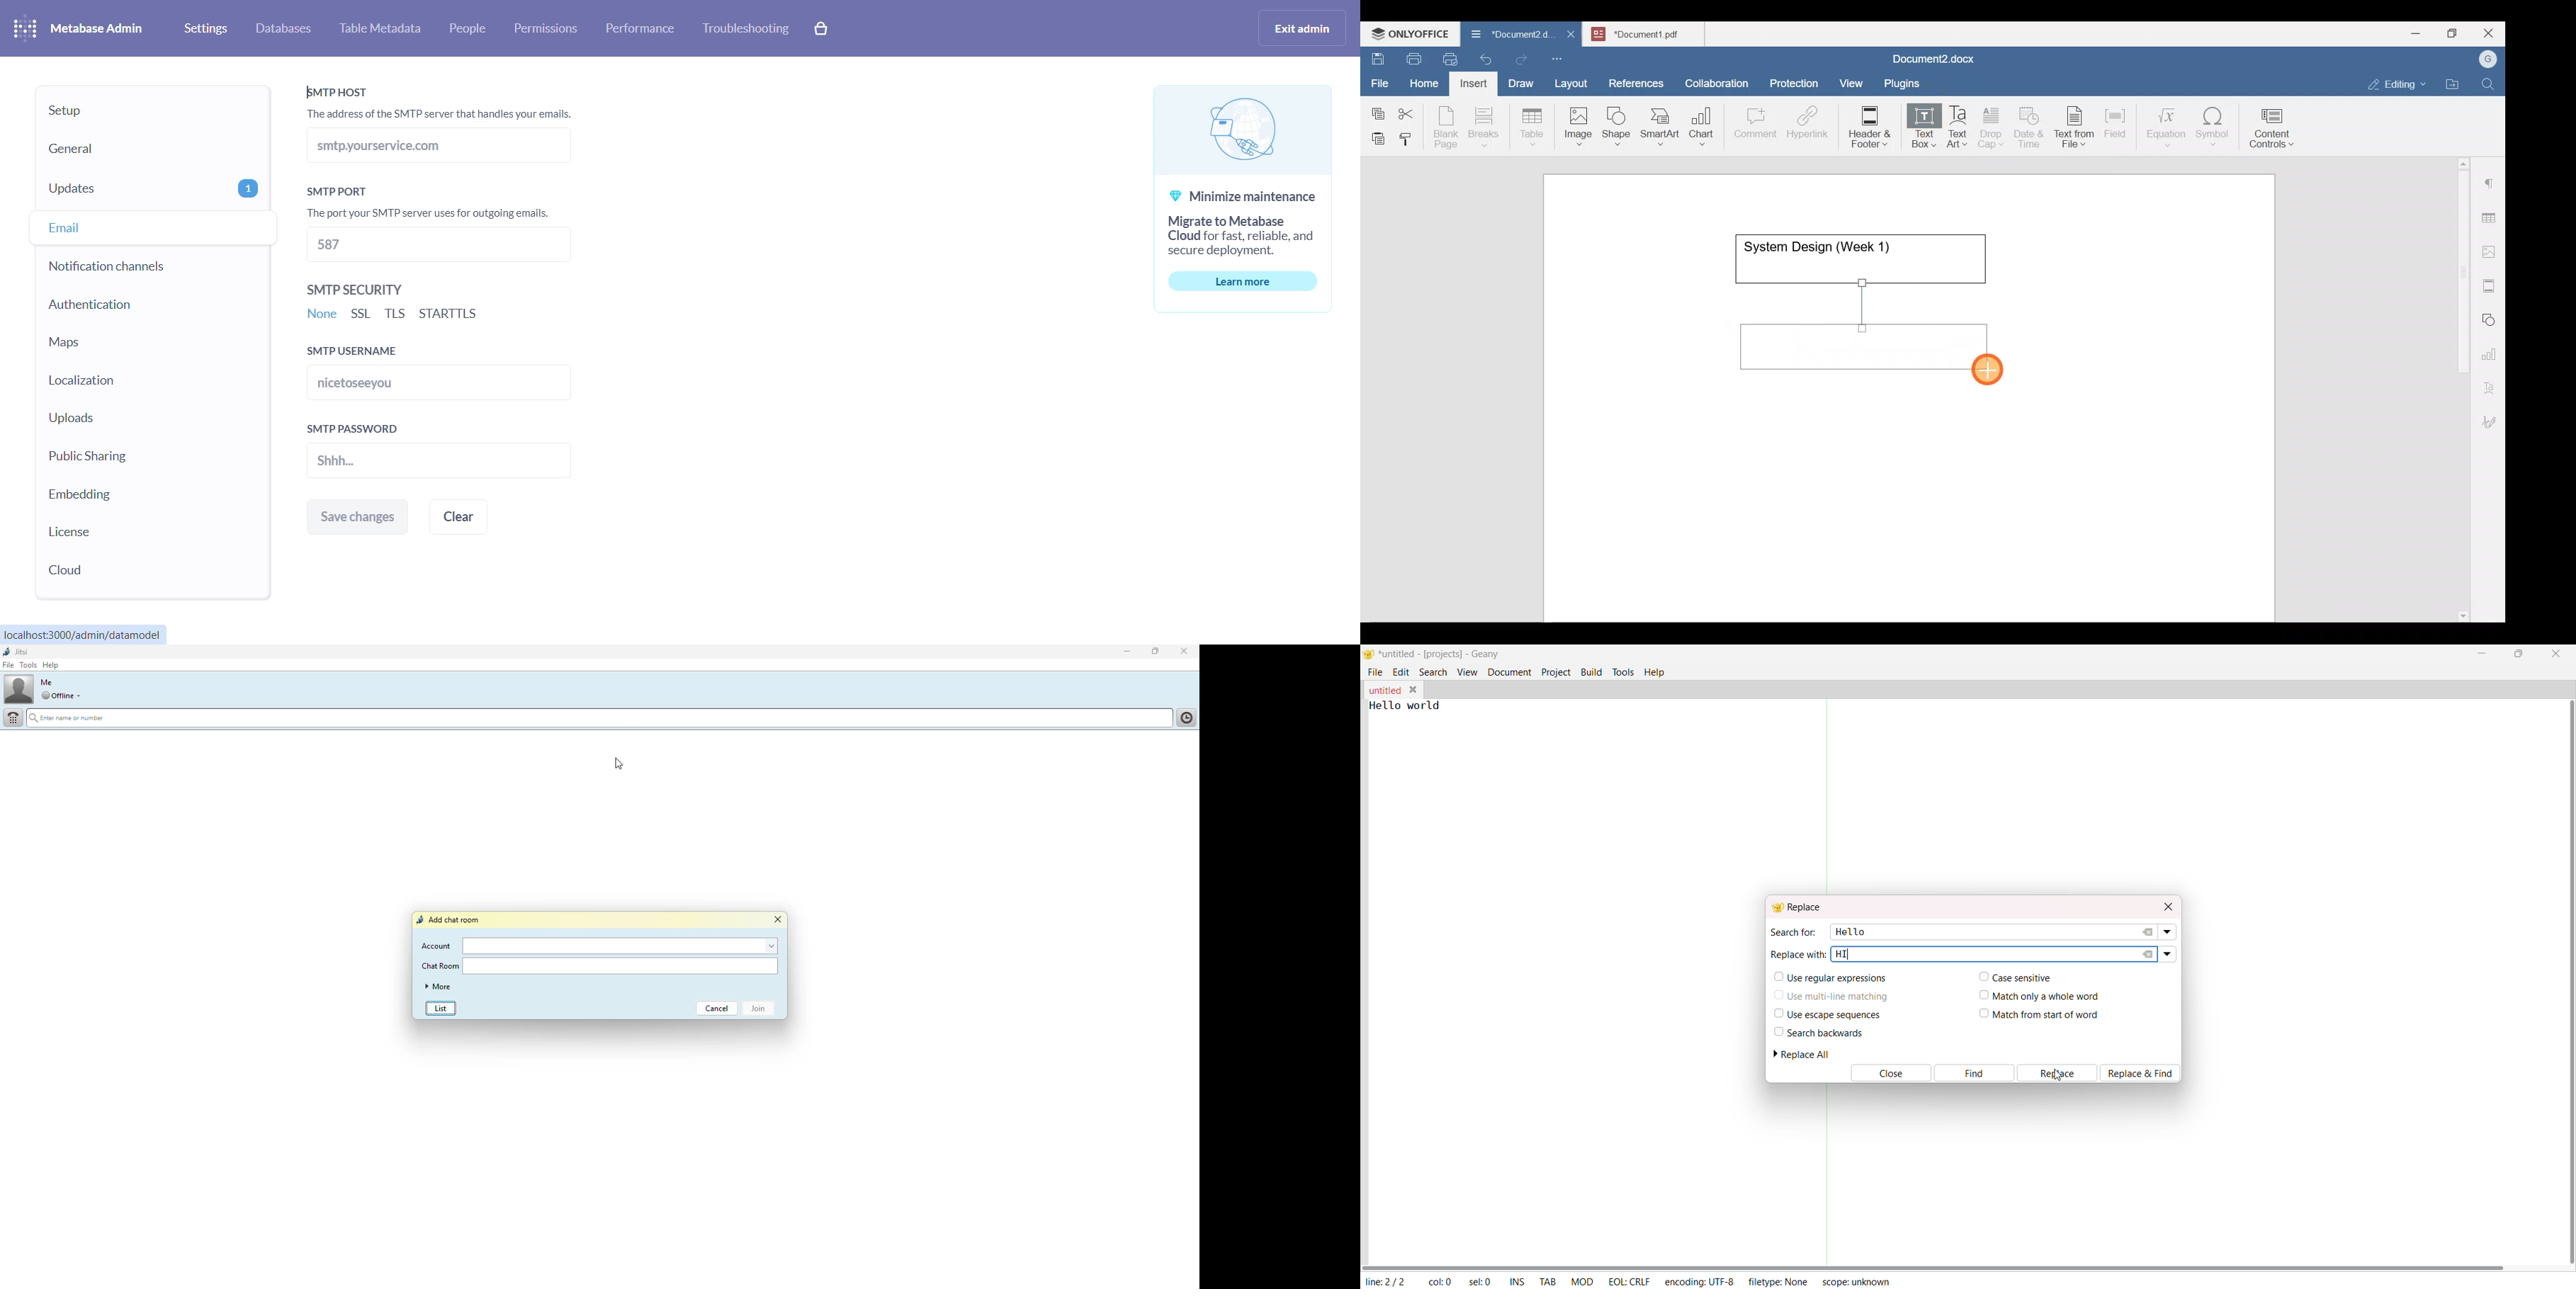 This screenshot has height=1316, width=2576. Describe the element at coordinates (2169, 127) in the screenshot. I see `Equation` at that location.